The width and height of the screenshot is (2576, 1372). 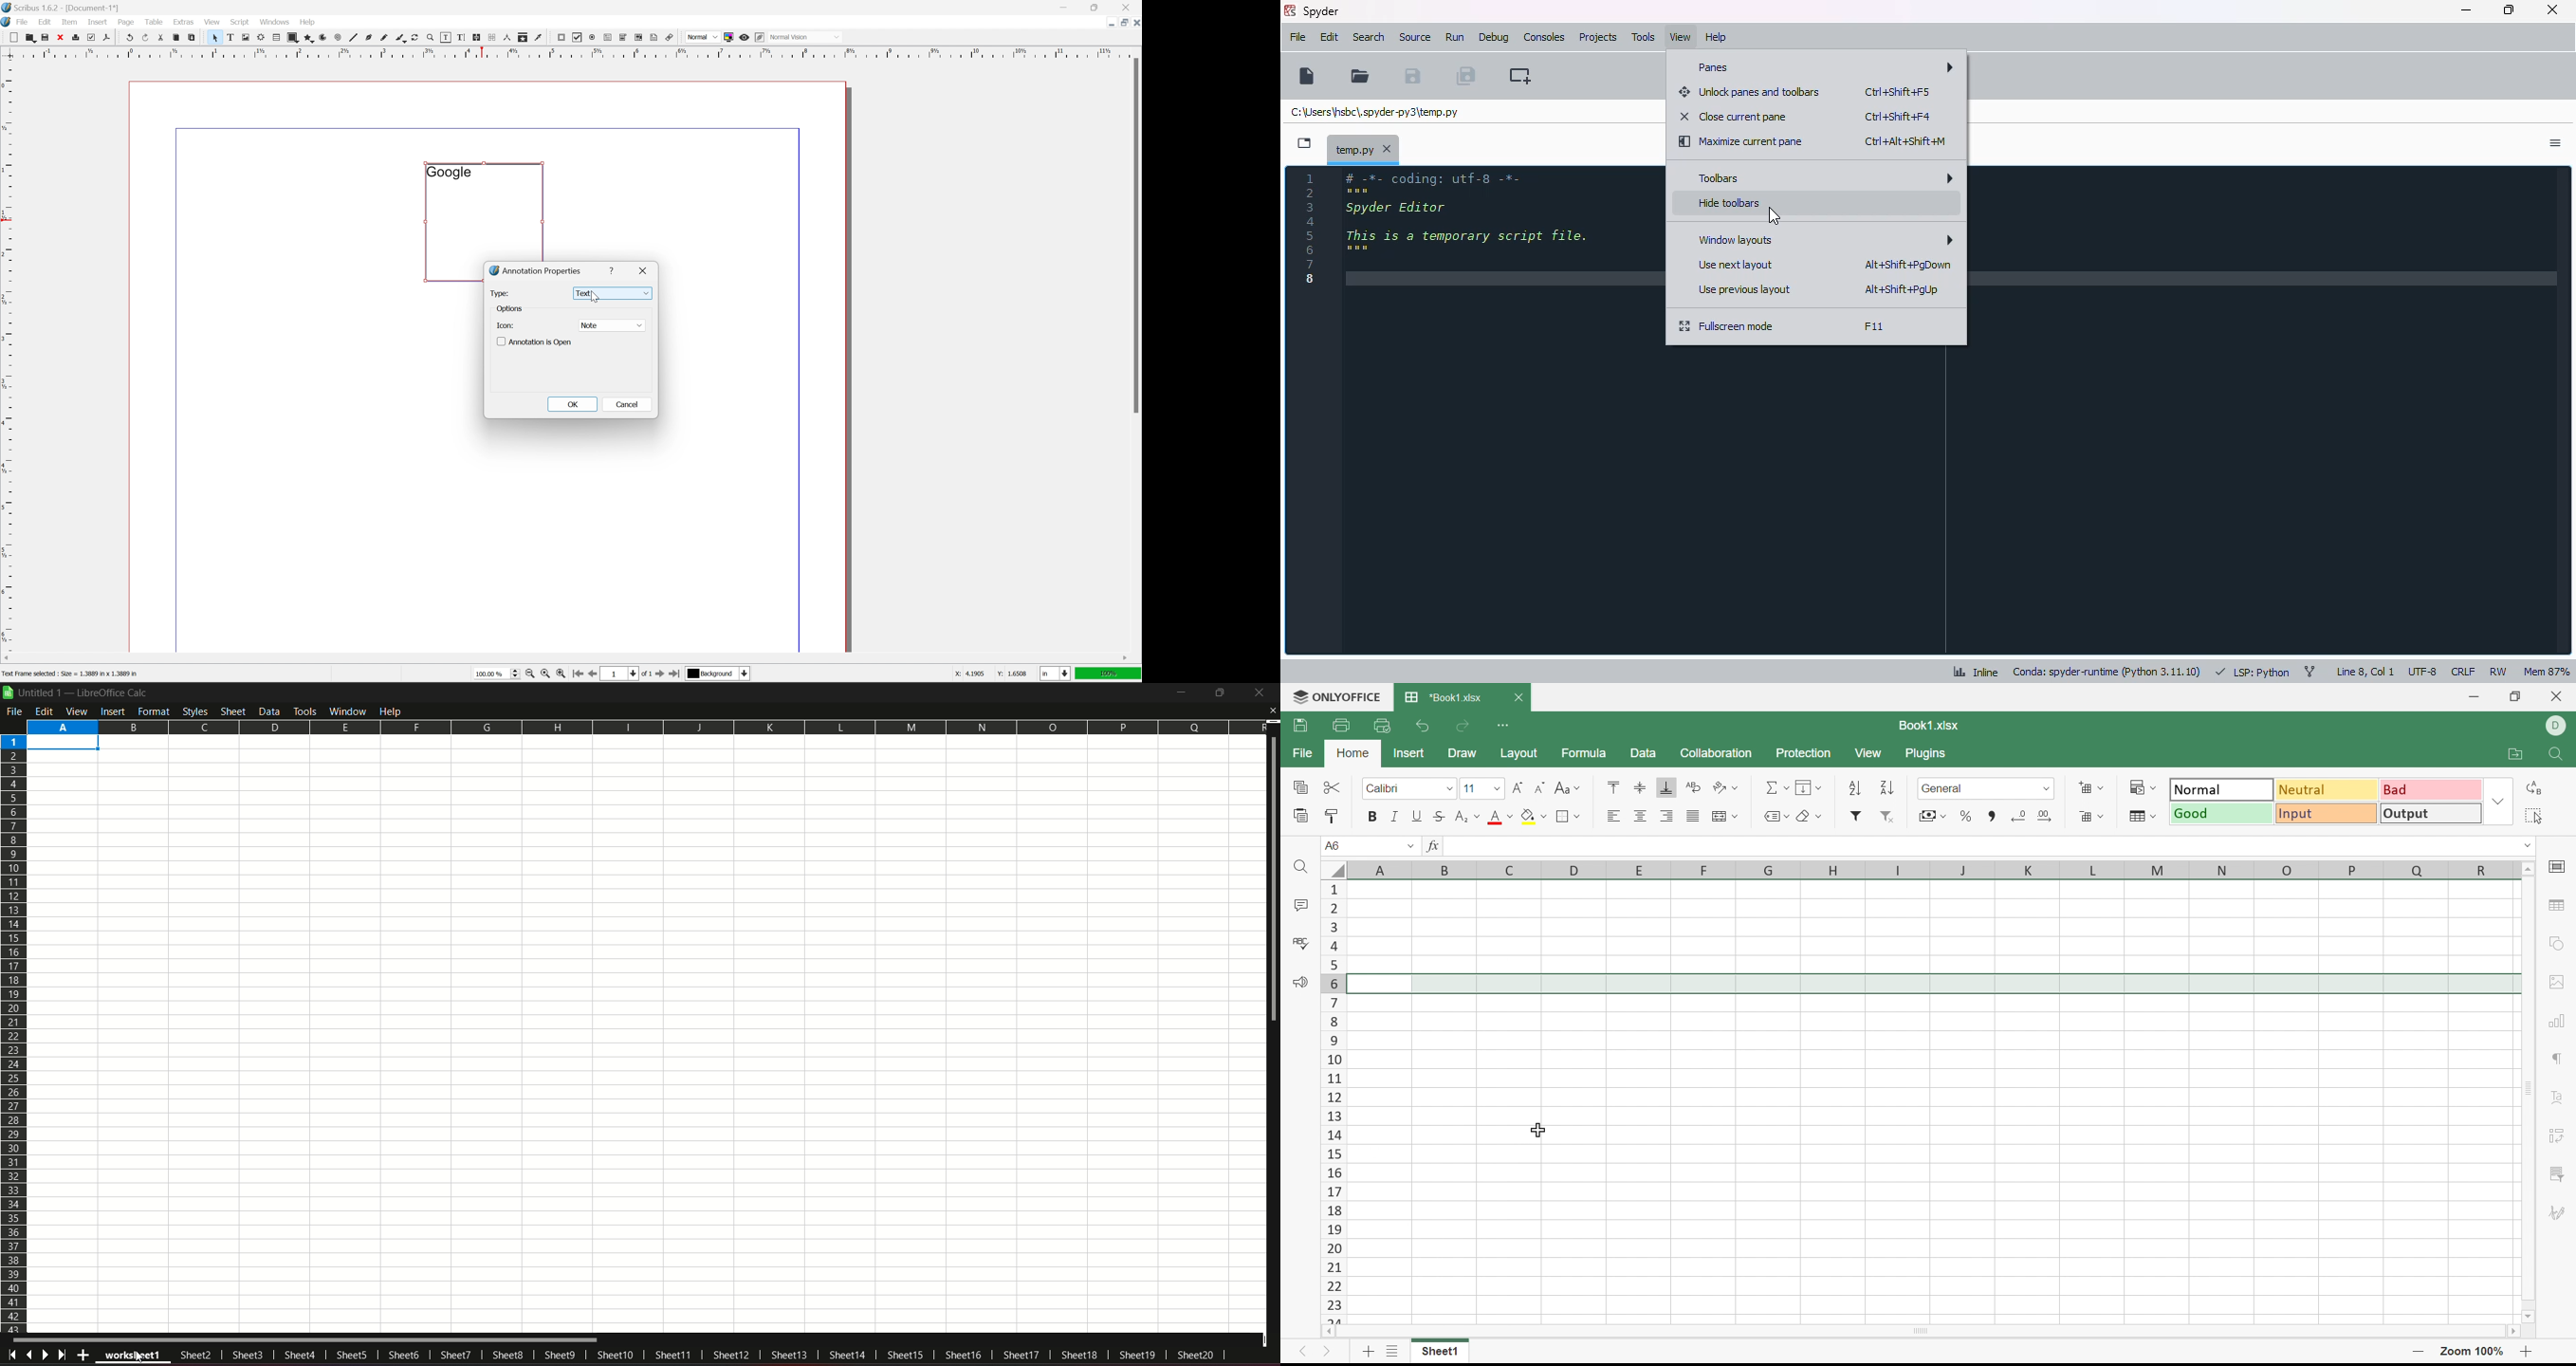 I want to click on text frame, so click(x=231, y=37).